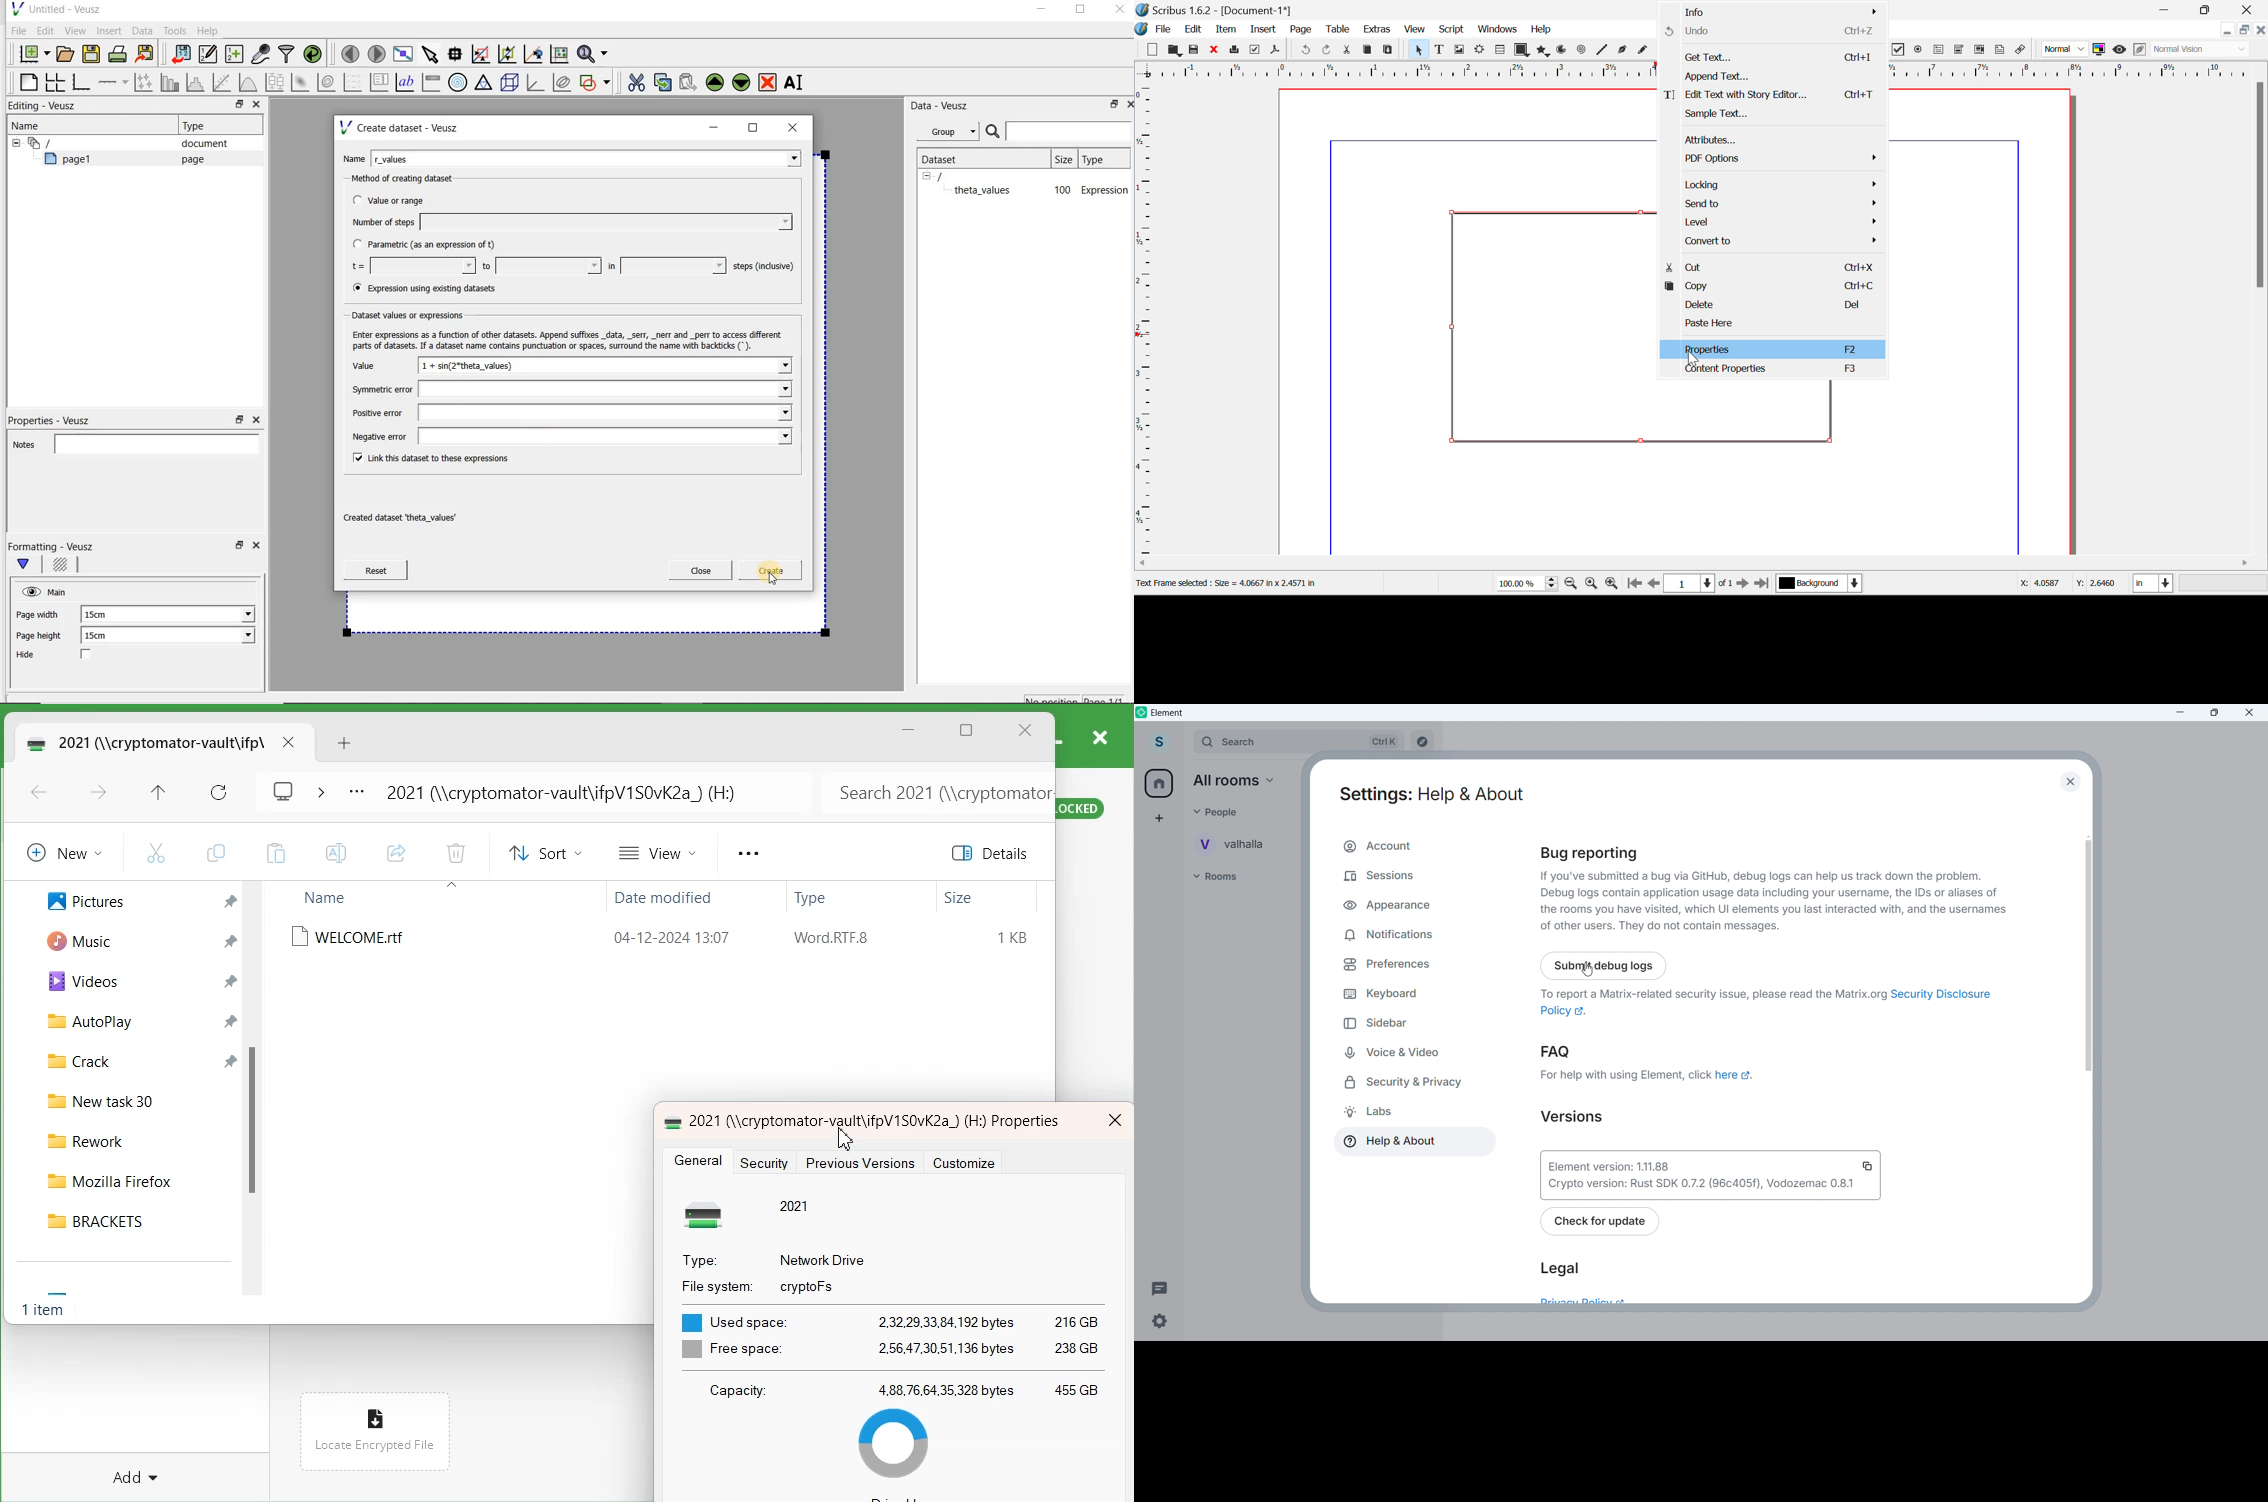  I want to click on Copy, so click(1367, 50).